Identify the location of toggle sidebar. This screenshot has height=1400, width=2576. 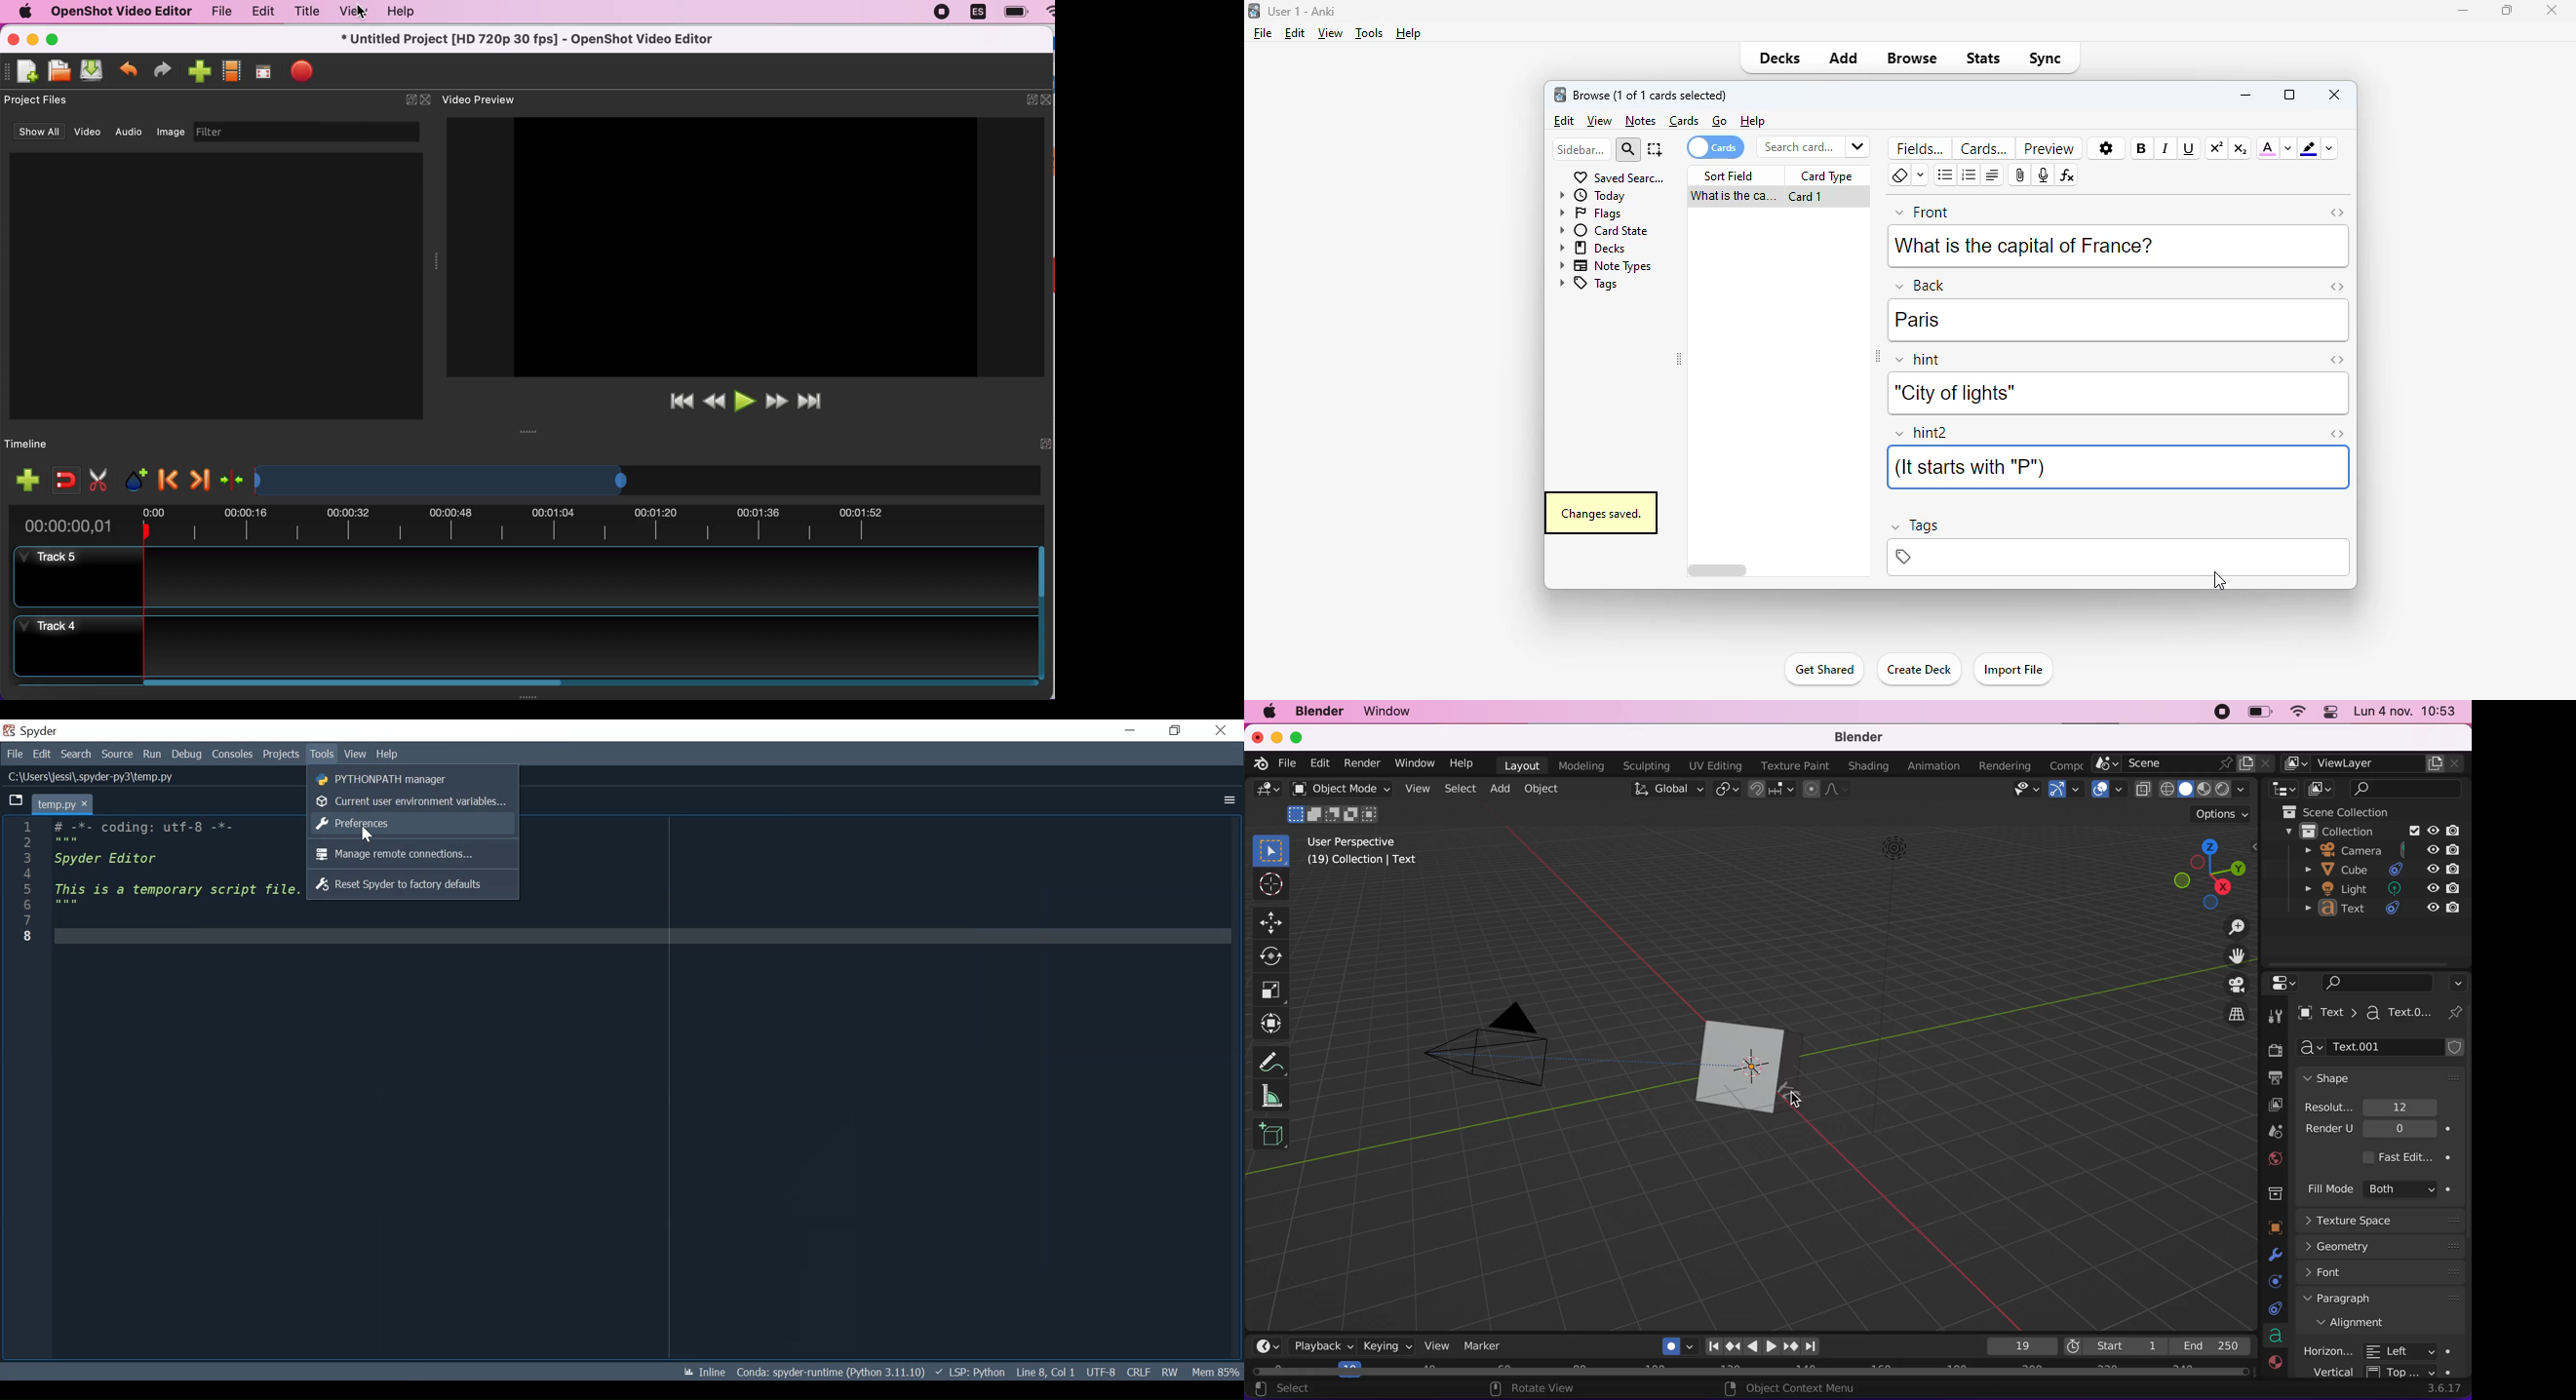
(1680, 360).